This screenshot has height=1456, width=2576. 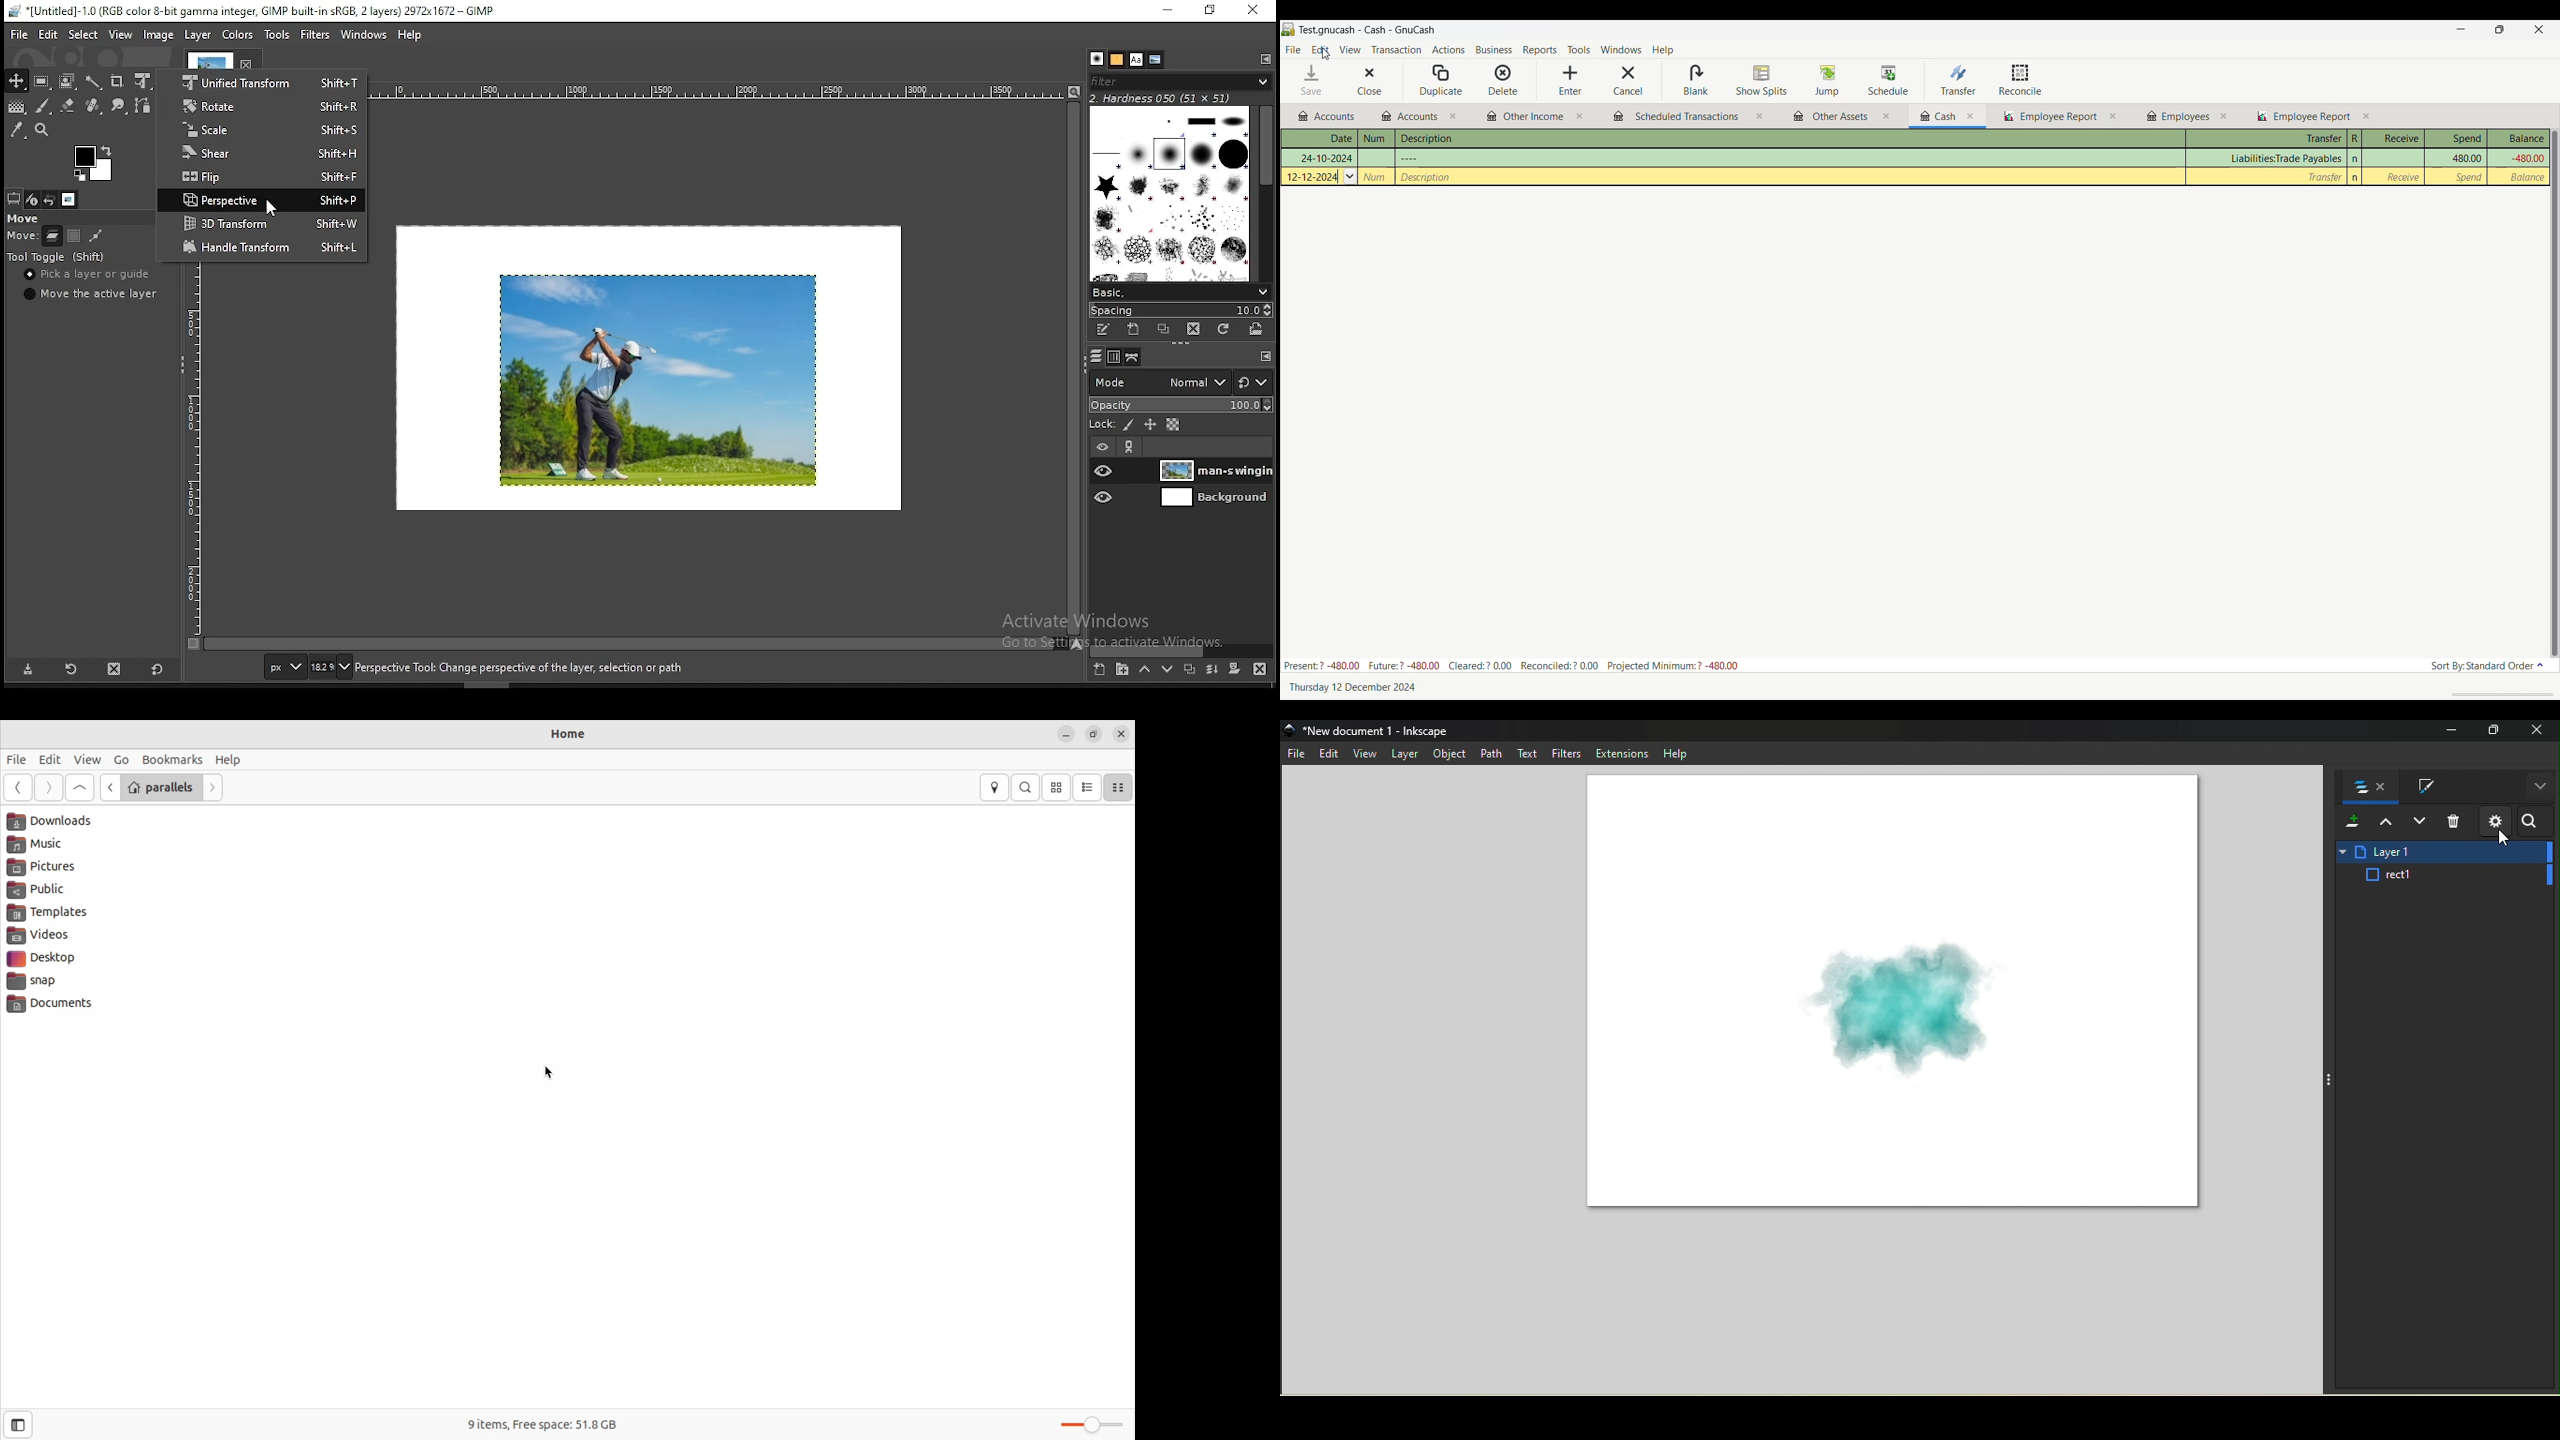 What do you see at coordinates (361, 35) in the screenshot?
I see `windows` at bounding box center [361, 35].